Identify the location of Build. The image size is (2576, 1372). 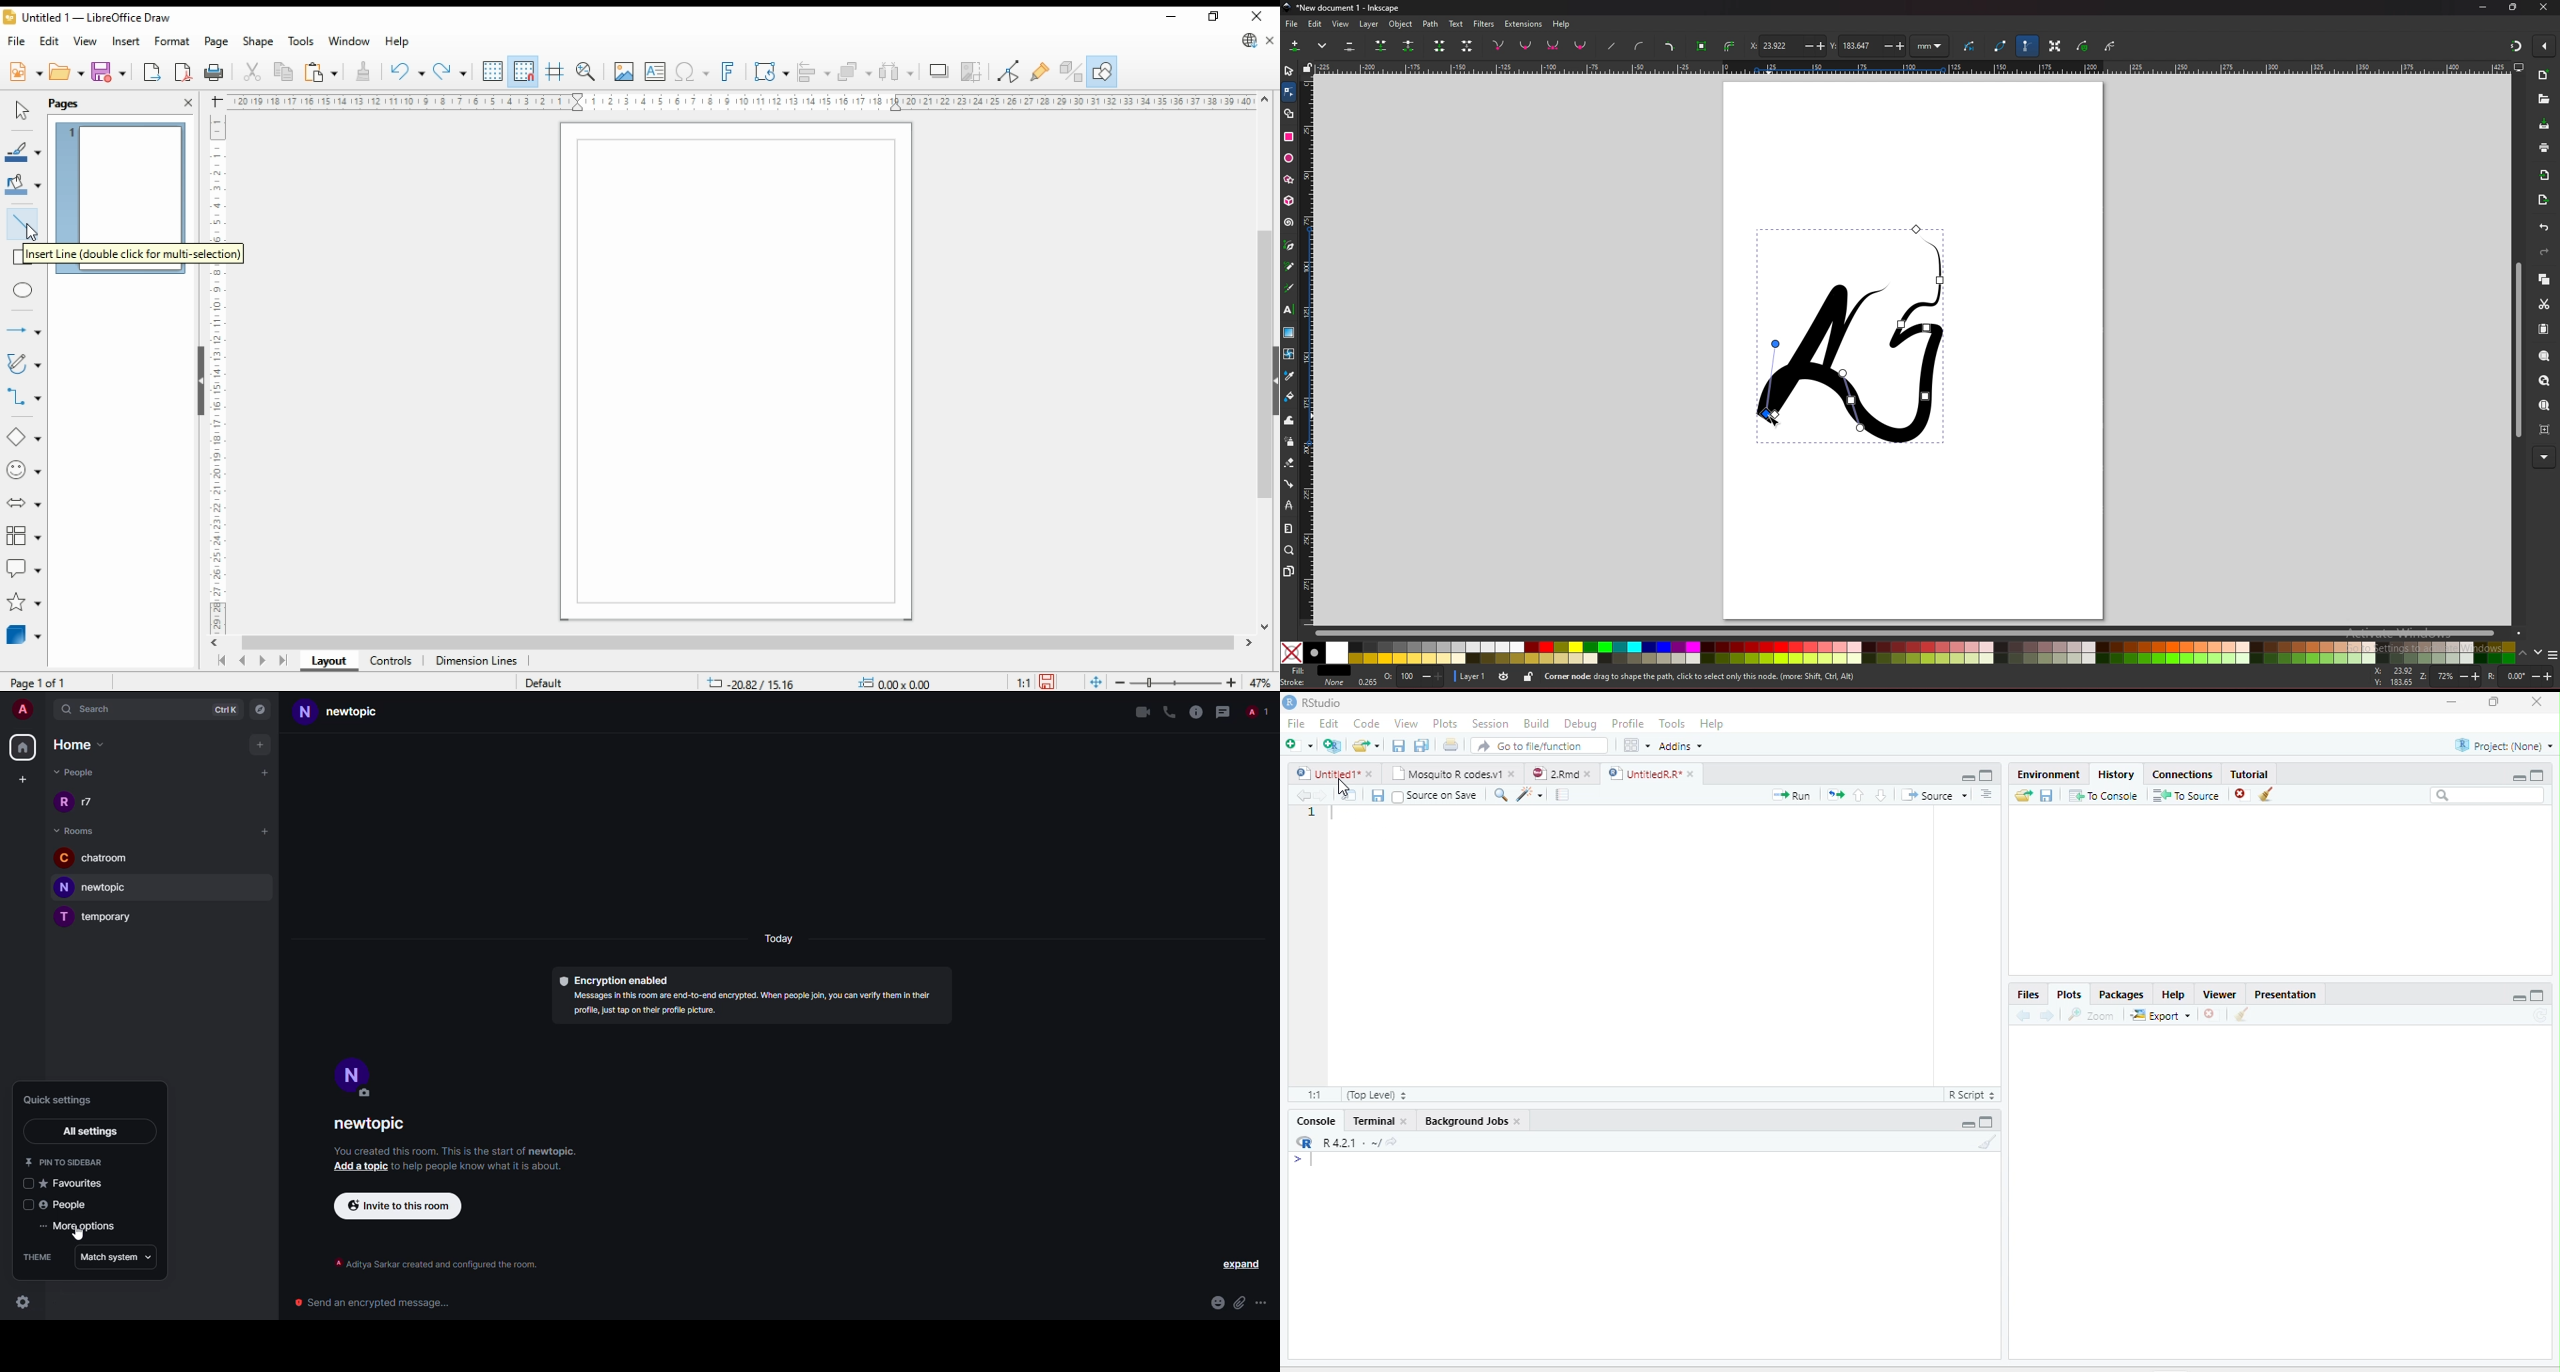
(1536, 723).